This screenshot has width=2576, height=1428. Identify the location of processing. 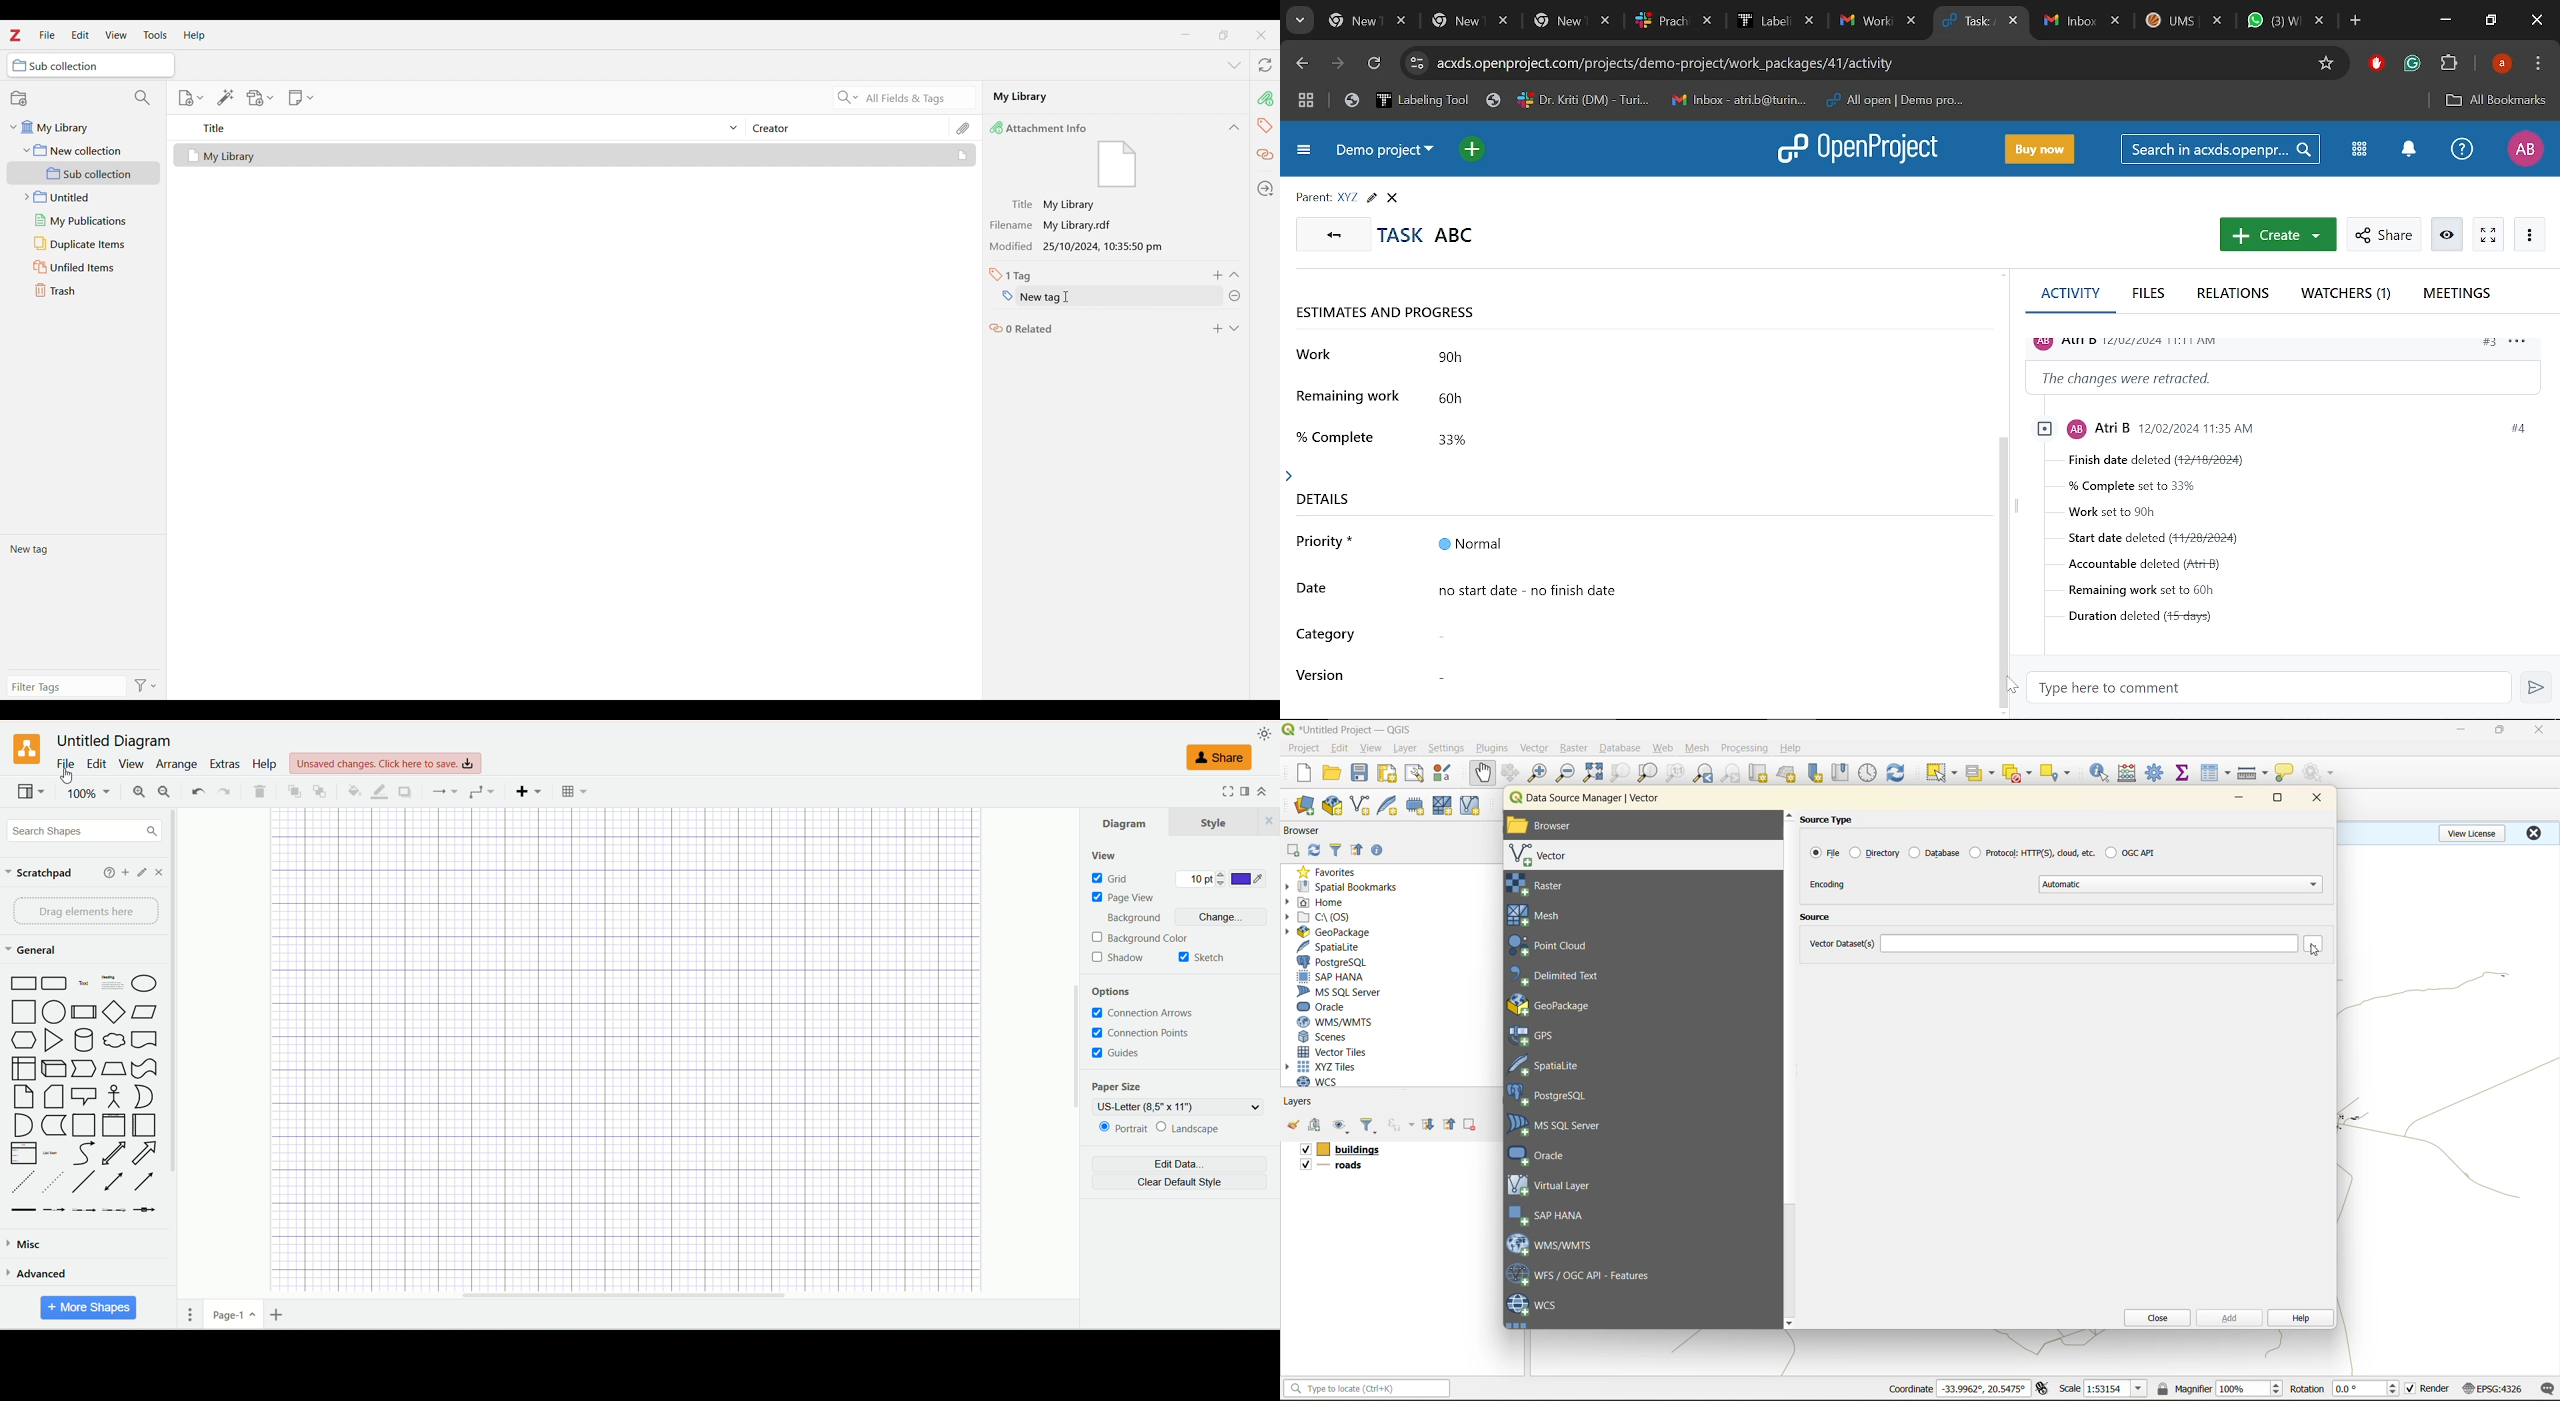
(1745, 749).